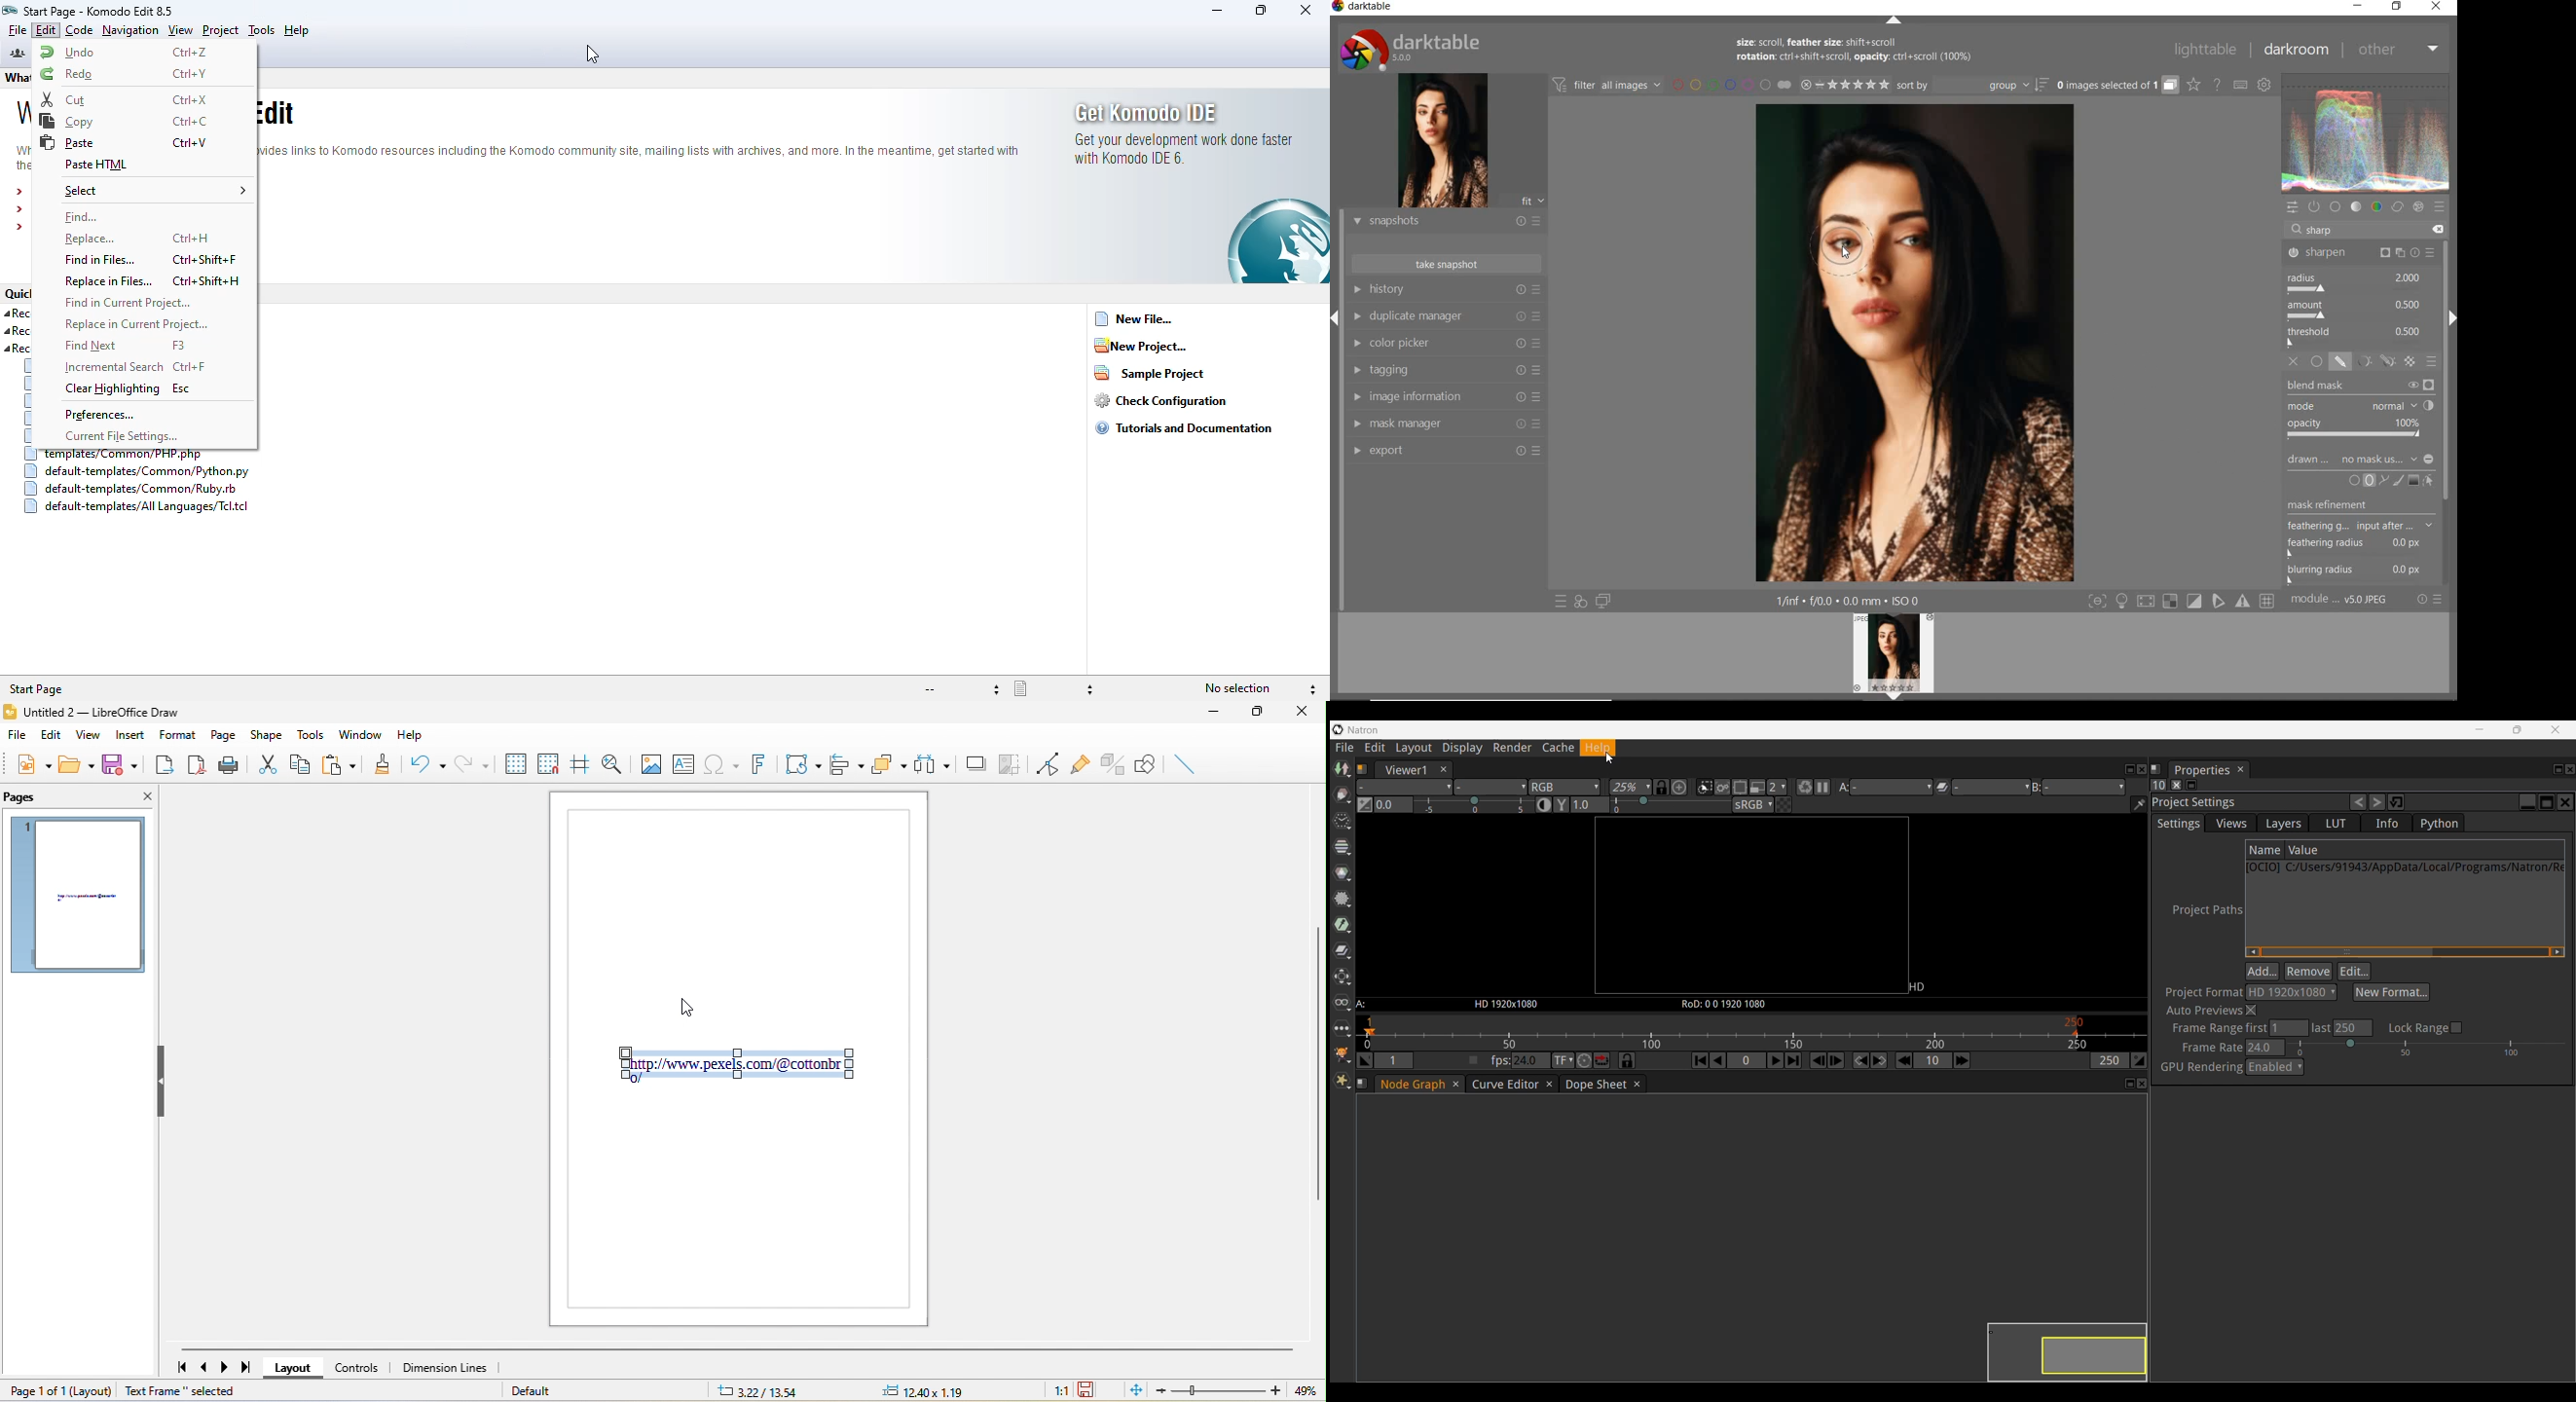  Describe the element at coordinates (1160, 400) in the screenshot. I see `check configuration` at that location.